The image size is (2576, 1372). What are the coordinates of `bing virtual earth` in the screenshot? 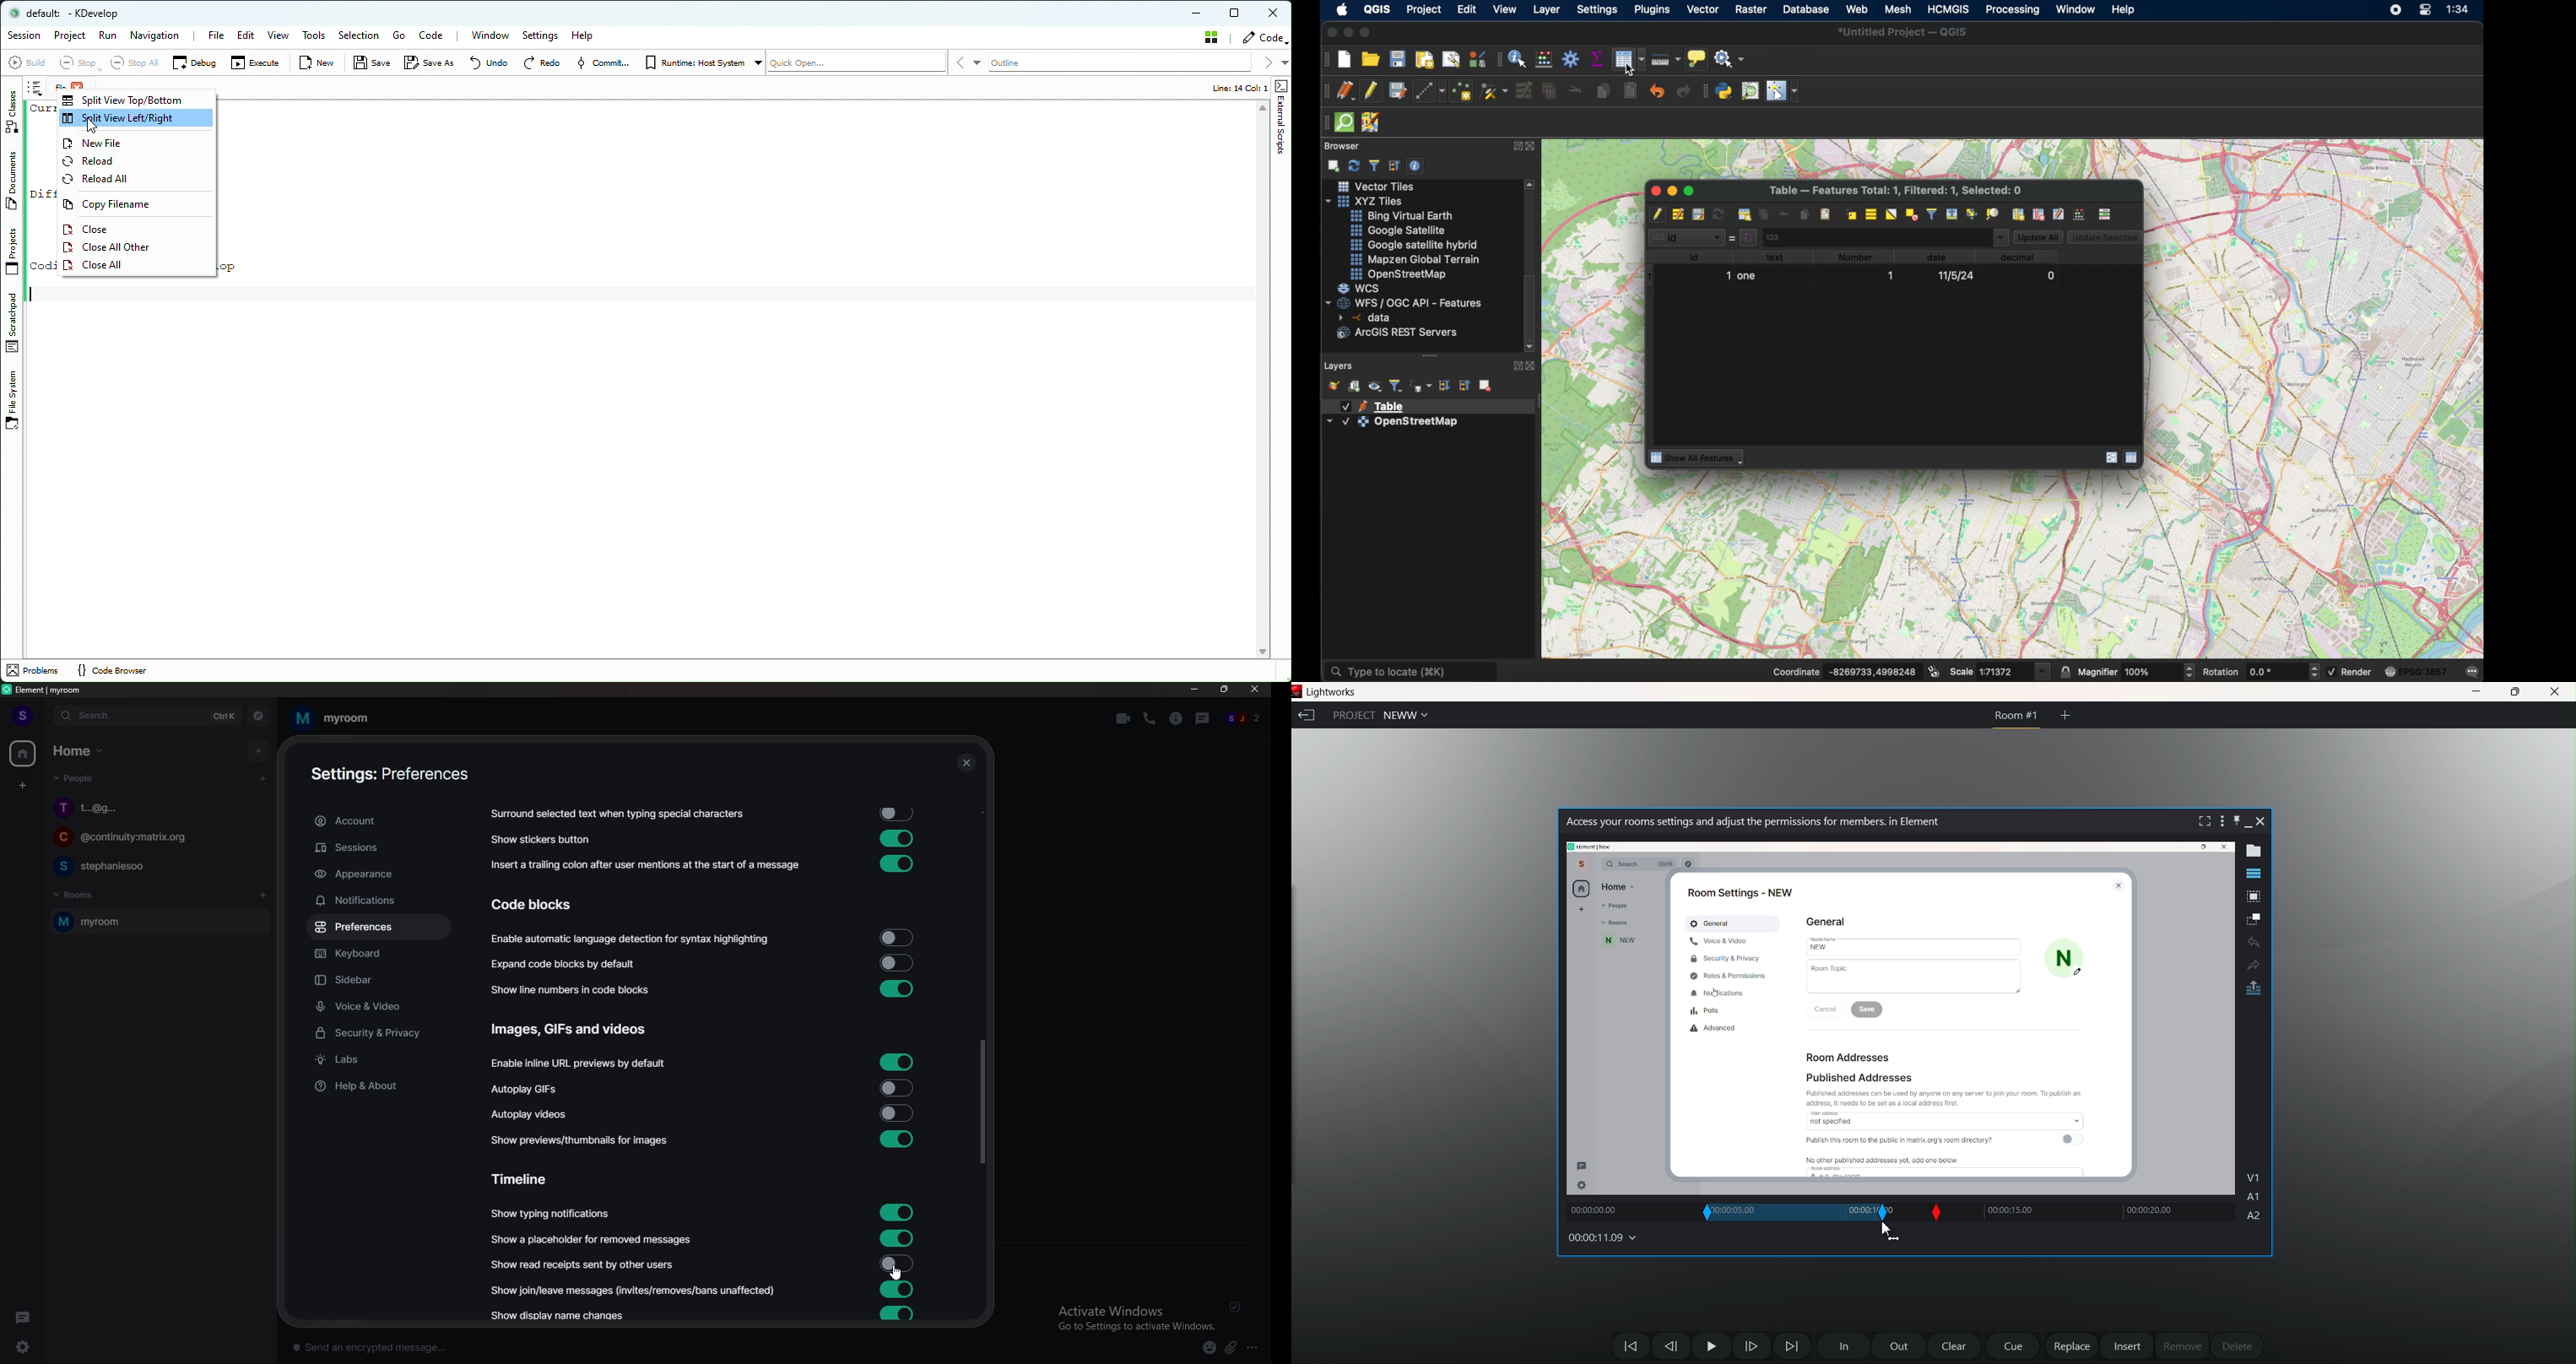 It's located at (1403, 214).